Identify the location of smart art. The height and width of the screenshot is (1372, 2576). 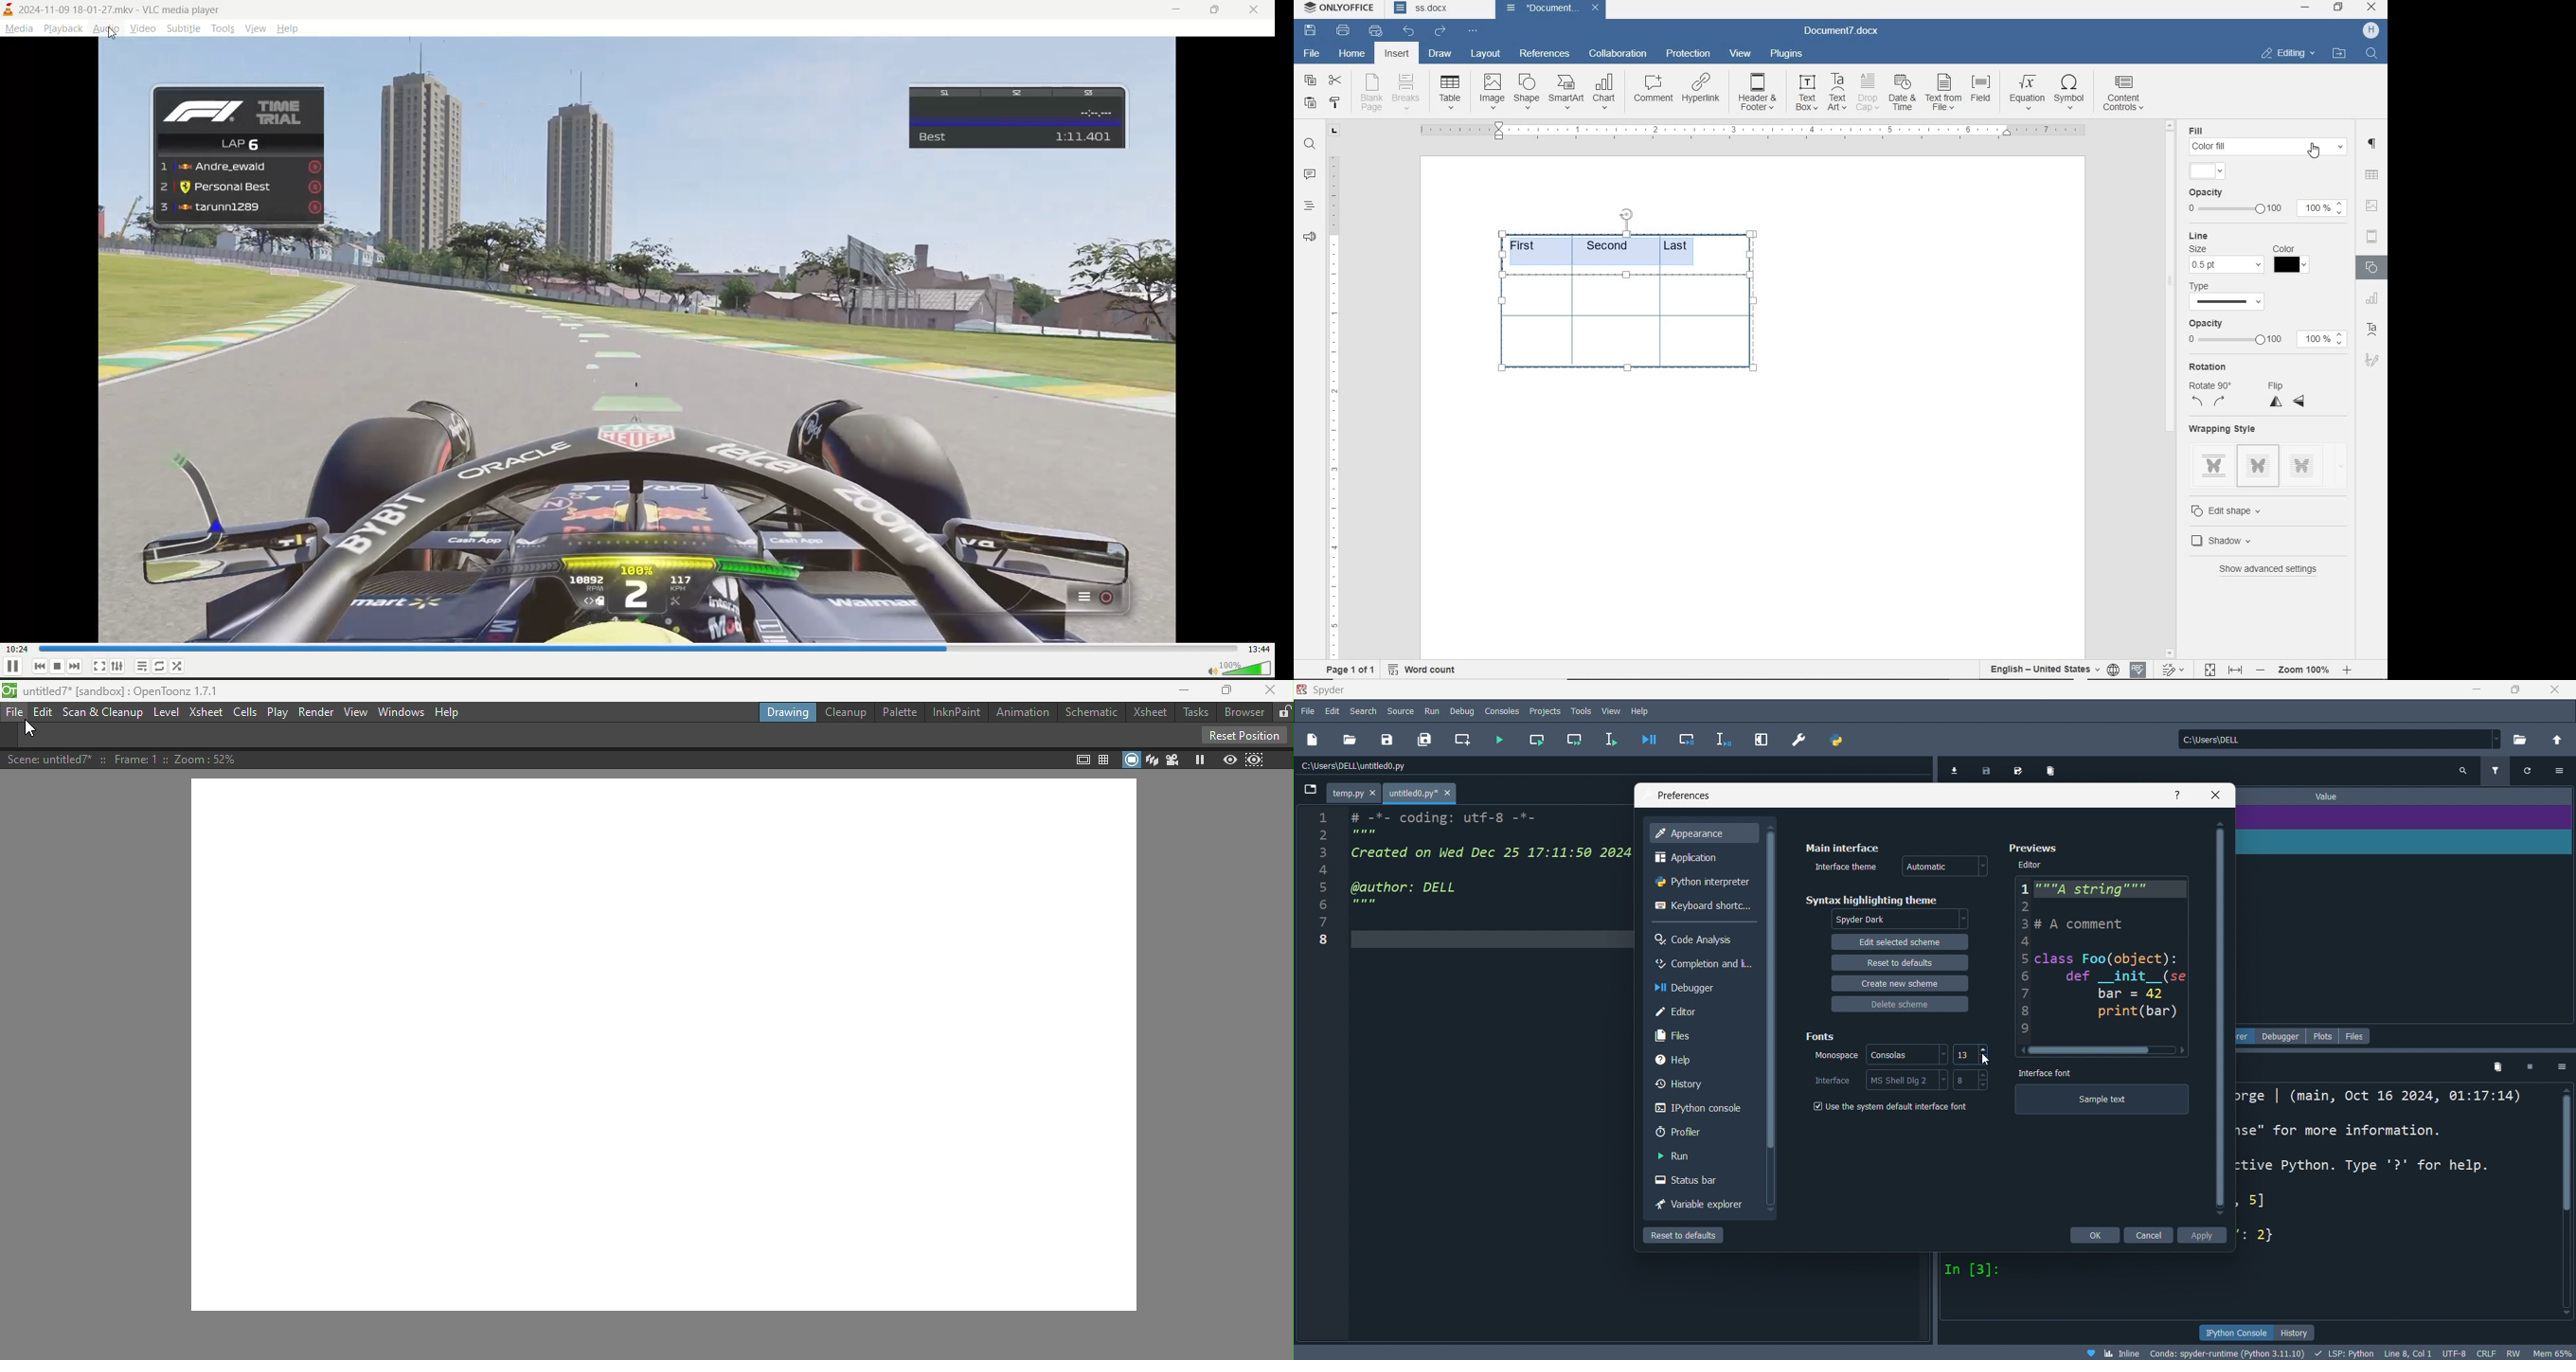
(1566, 93).